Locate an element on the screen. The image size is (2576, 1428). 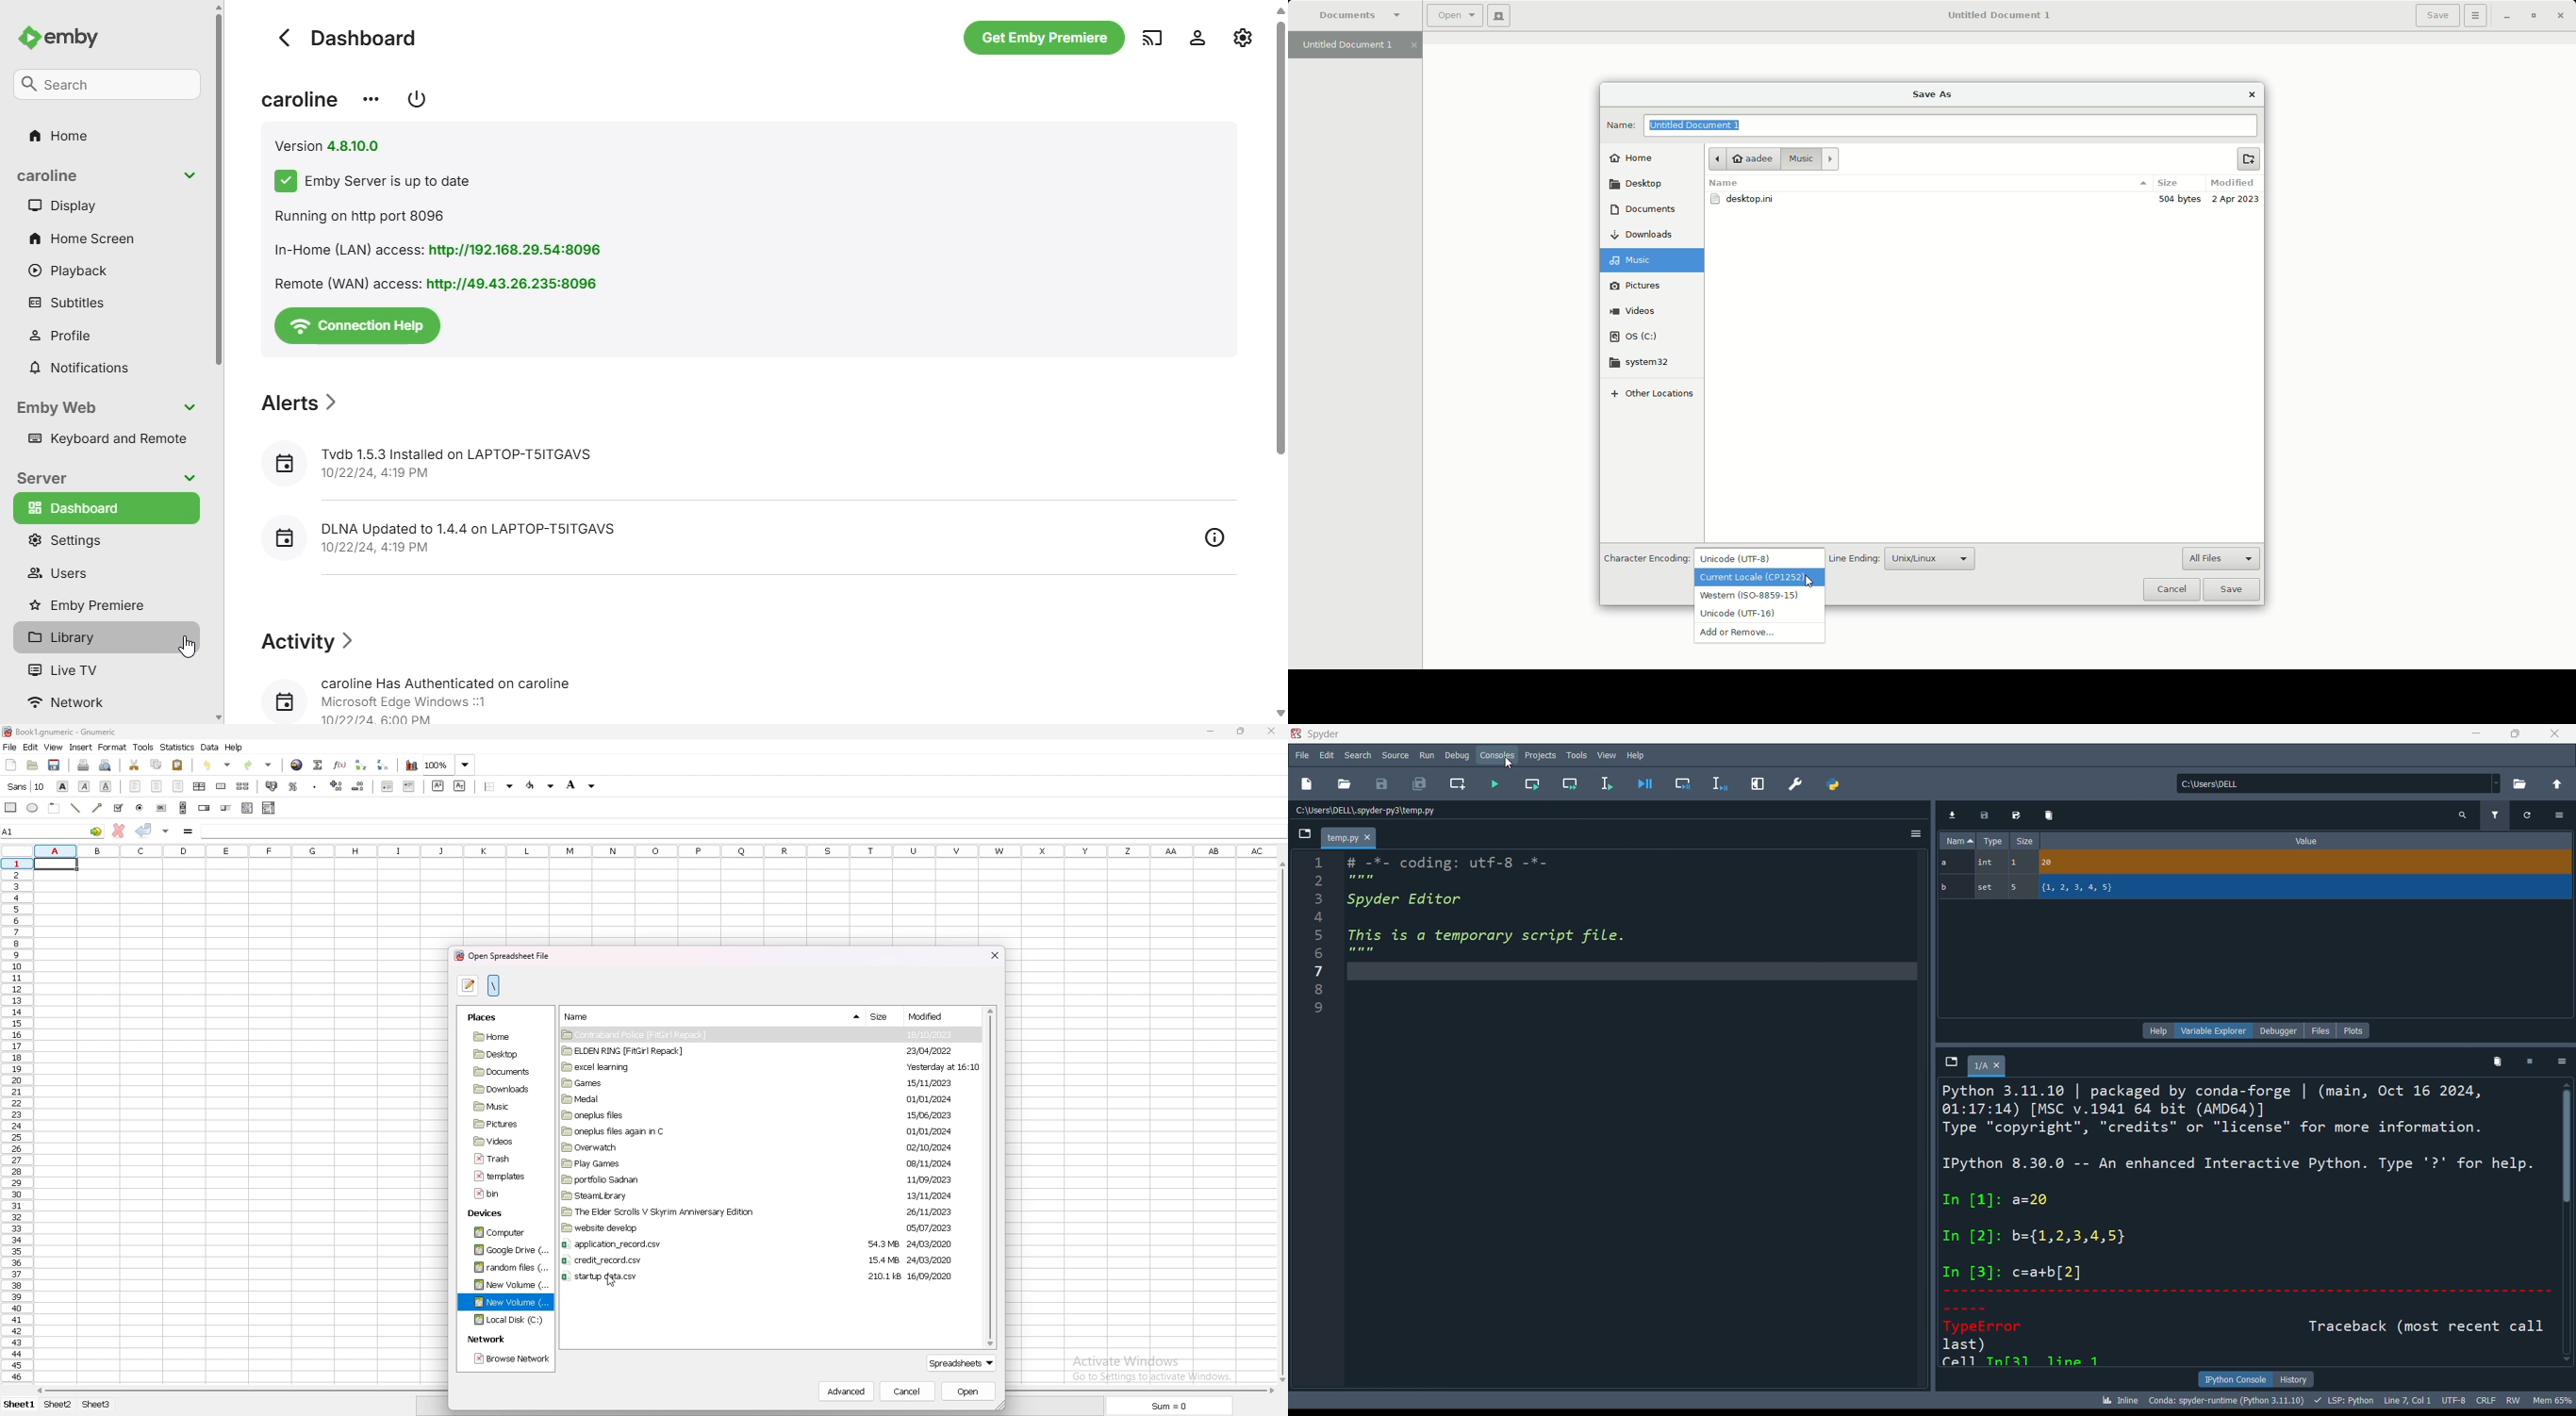
1 # -*- coding: utf-8 -*-

PRET

3 Spyder Editor

4

5 This is a temporary script file.
g mew

7/

8

c) is located at coordinates (1506, 942).